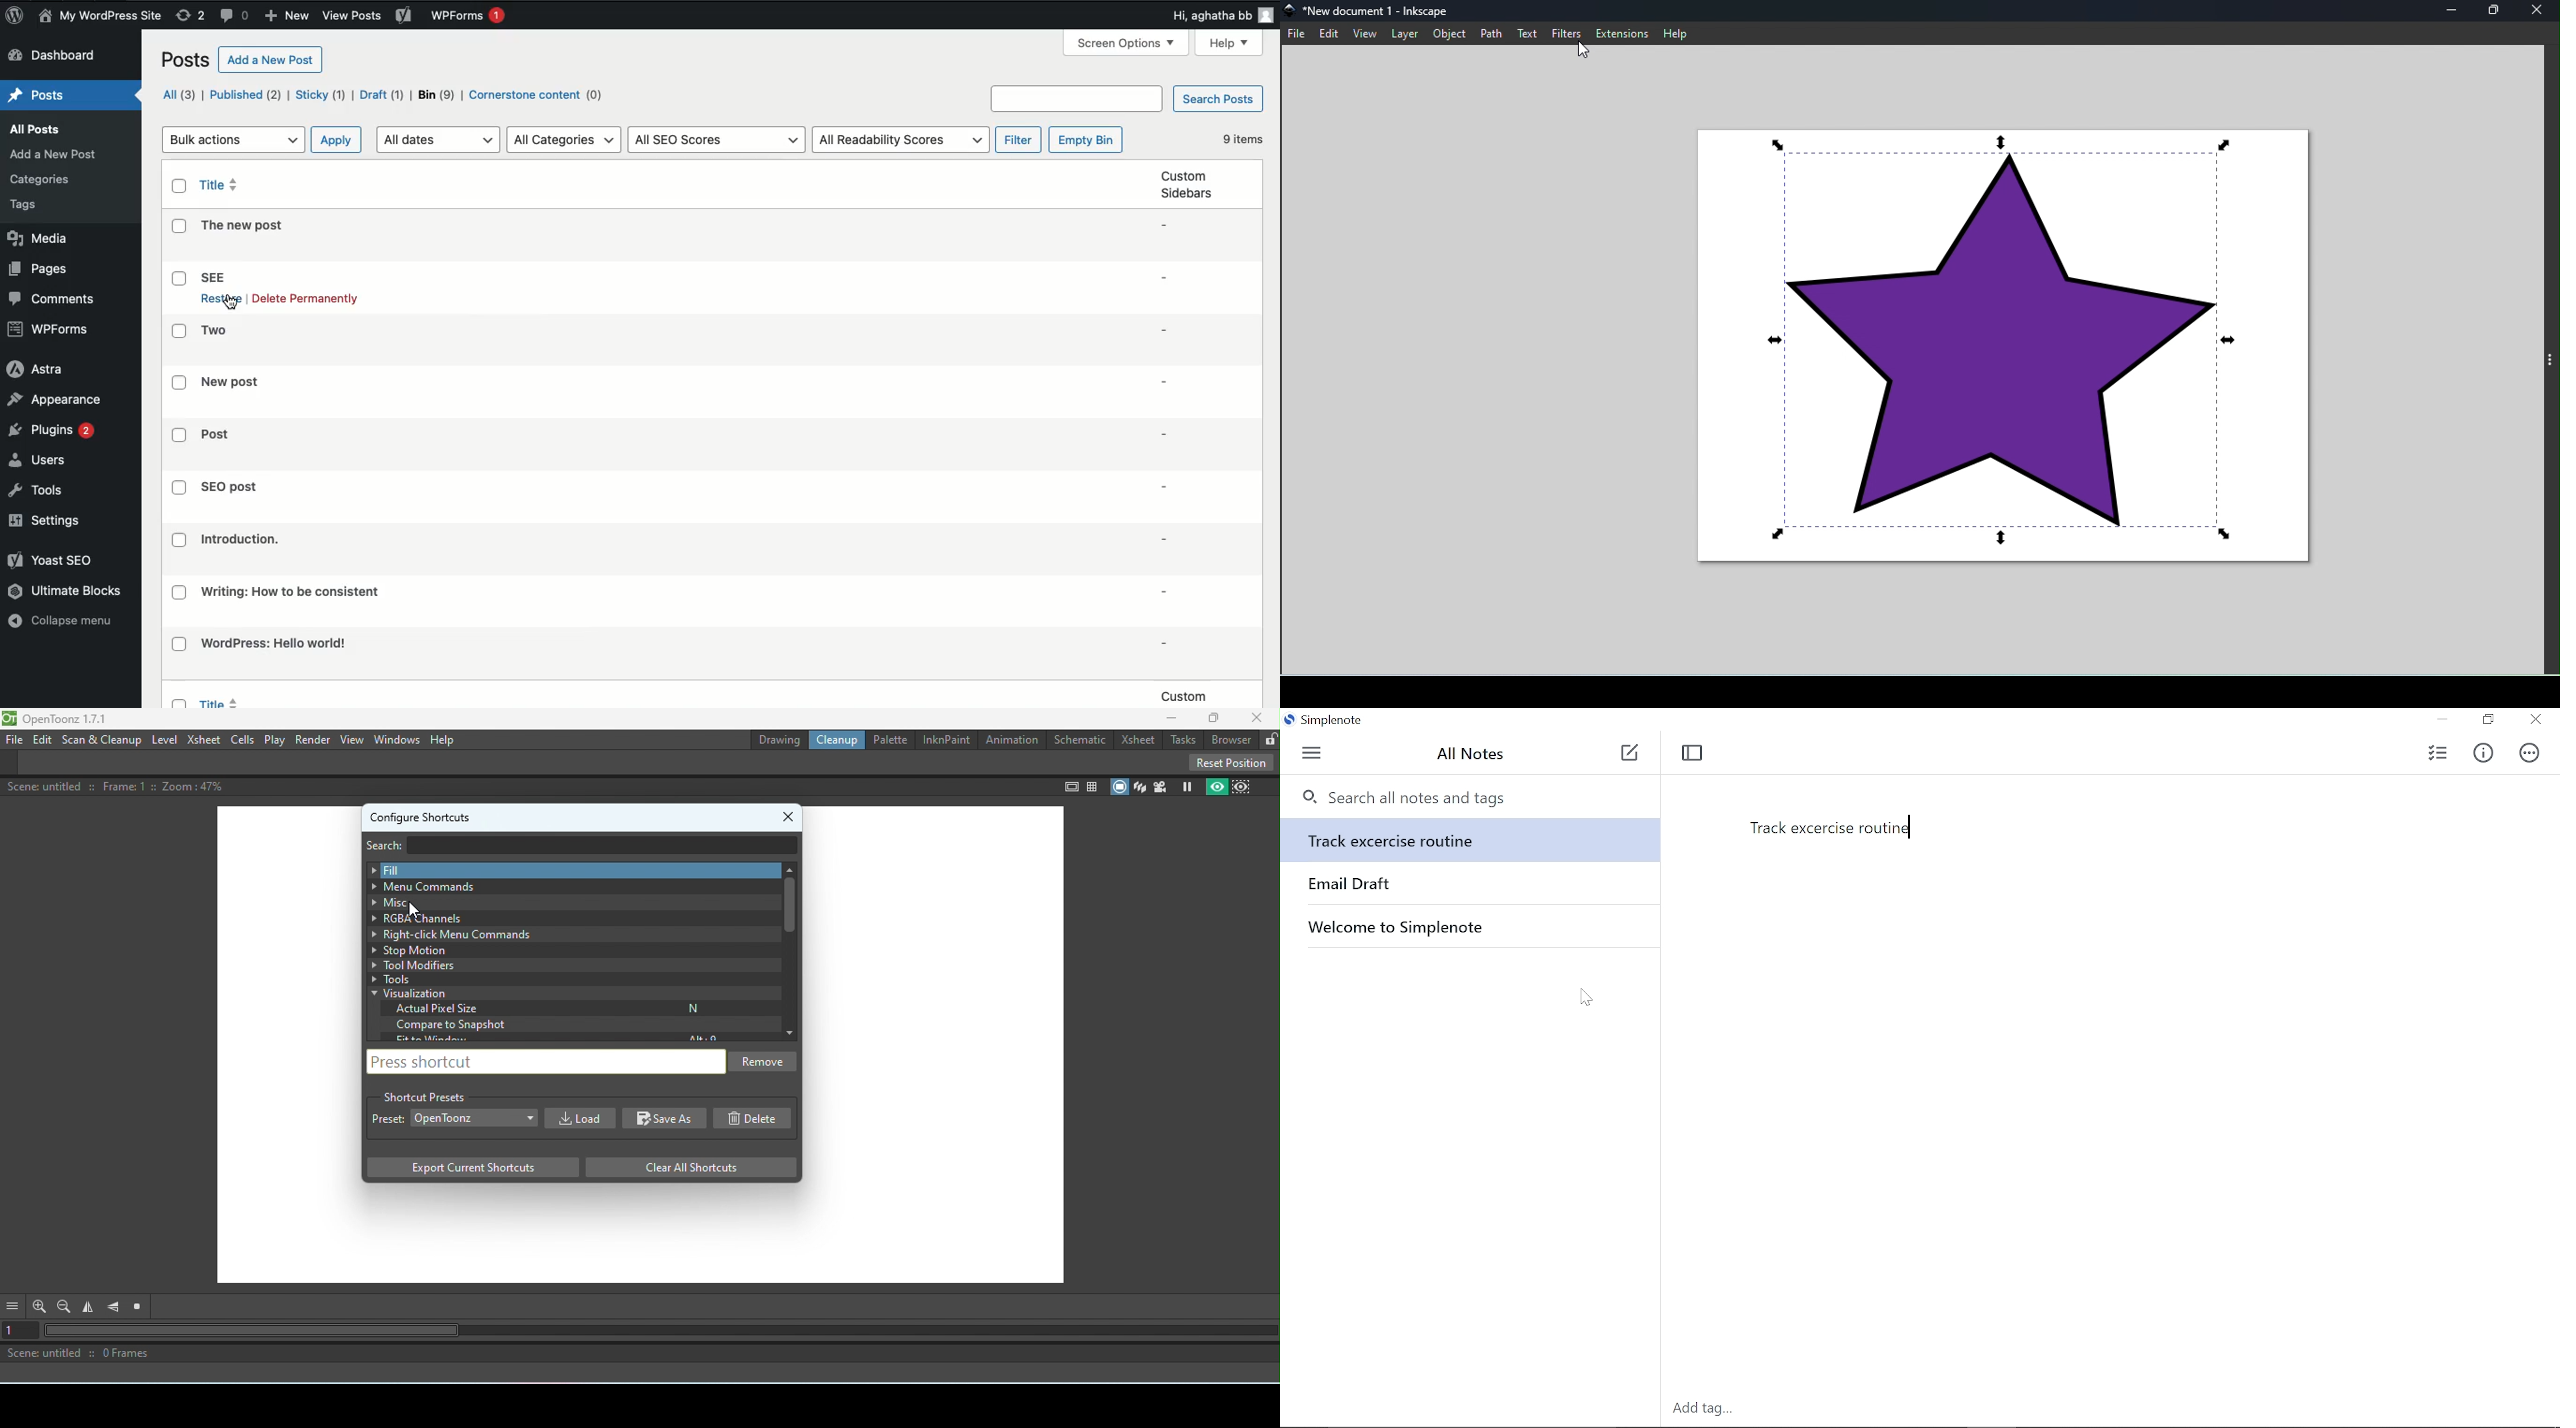  What do you see at coordinates (65, 592) in the screenshot?
I see `Ultimate blocks` at bounding box center [65, 592].